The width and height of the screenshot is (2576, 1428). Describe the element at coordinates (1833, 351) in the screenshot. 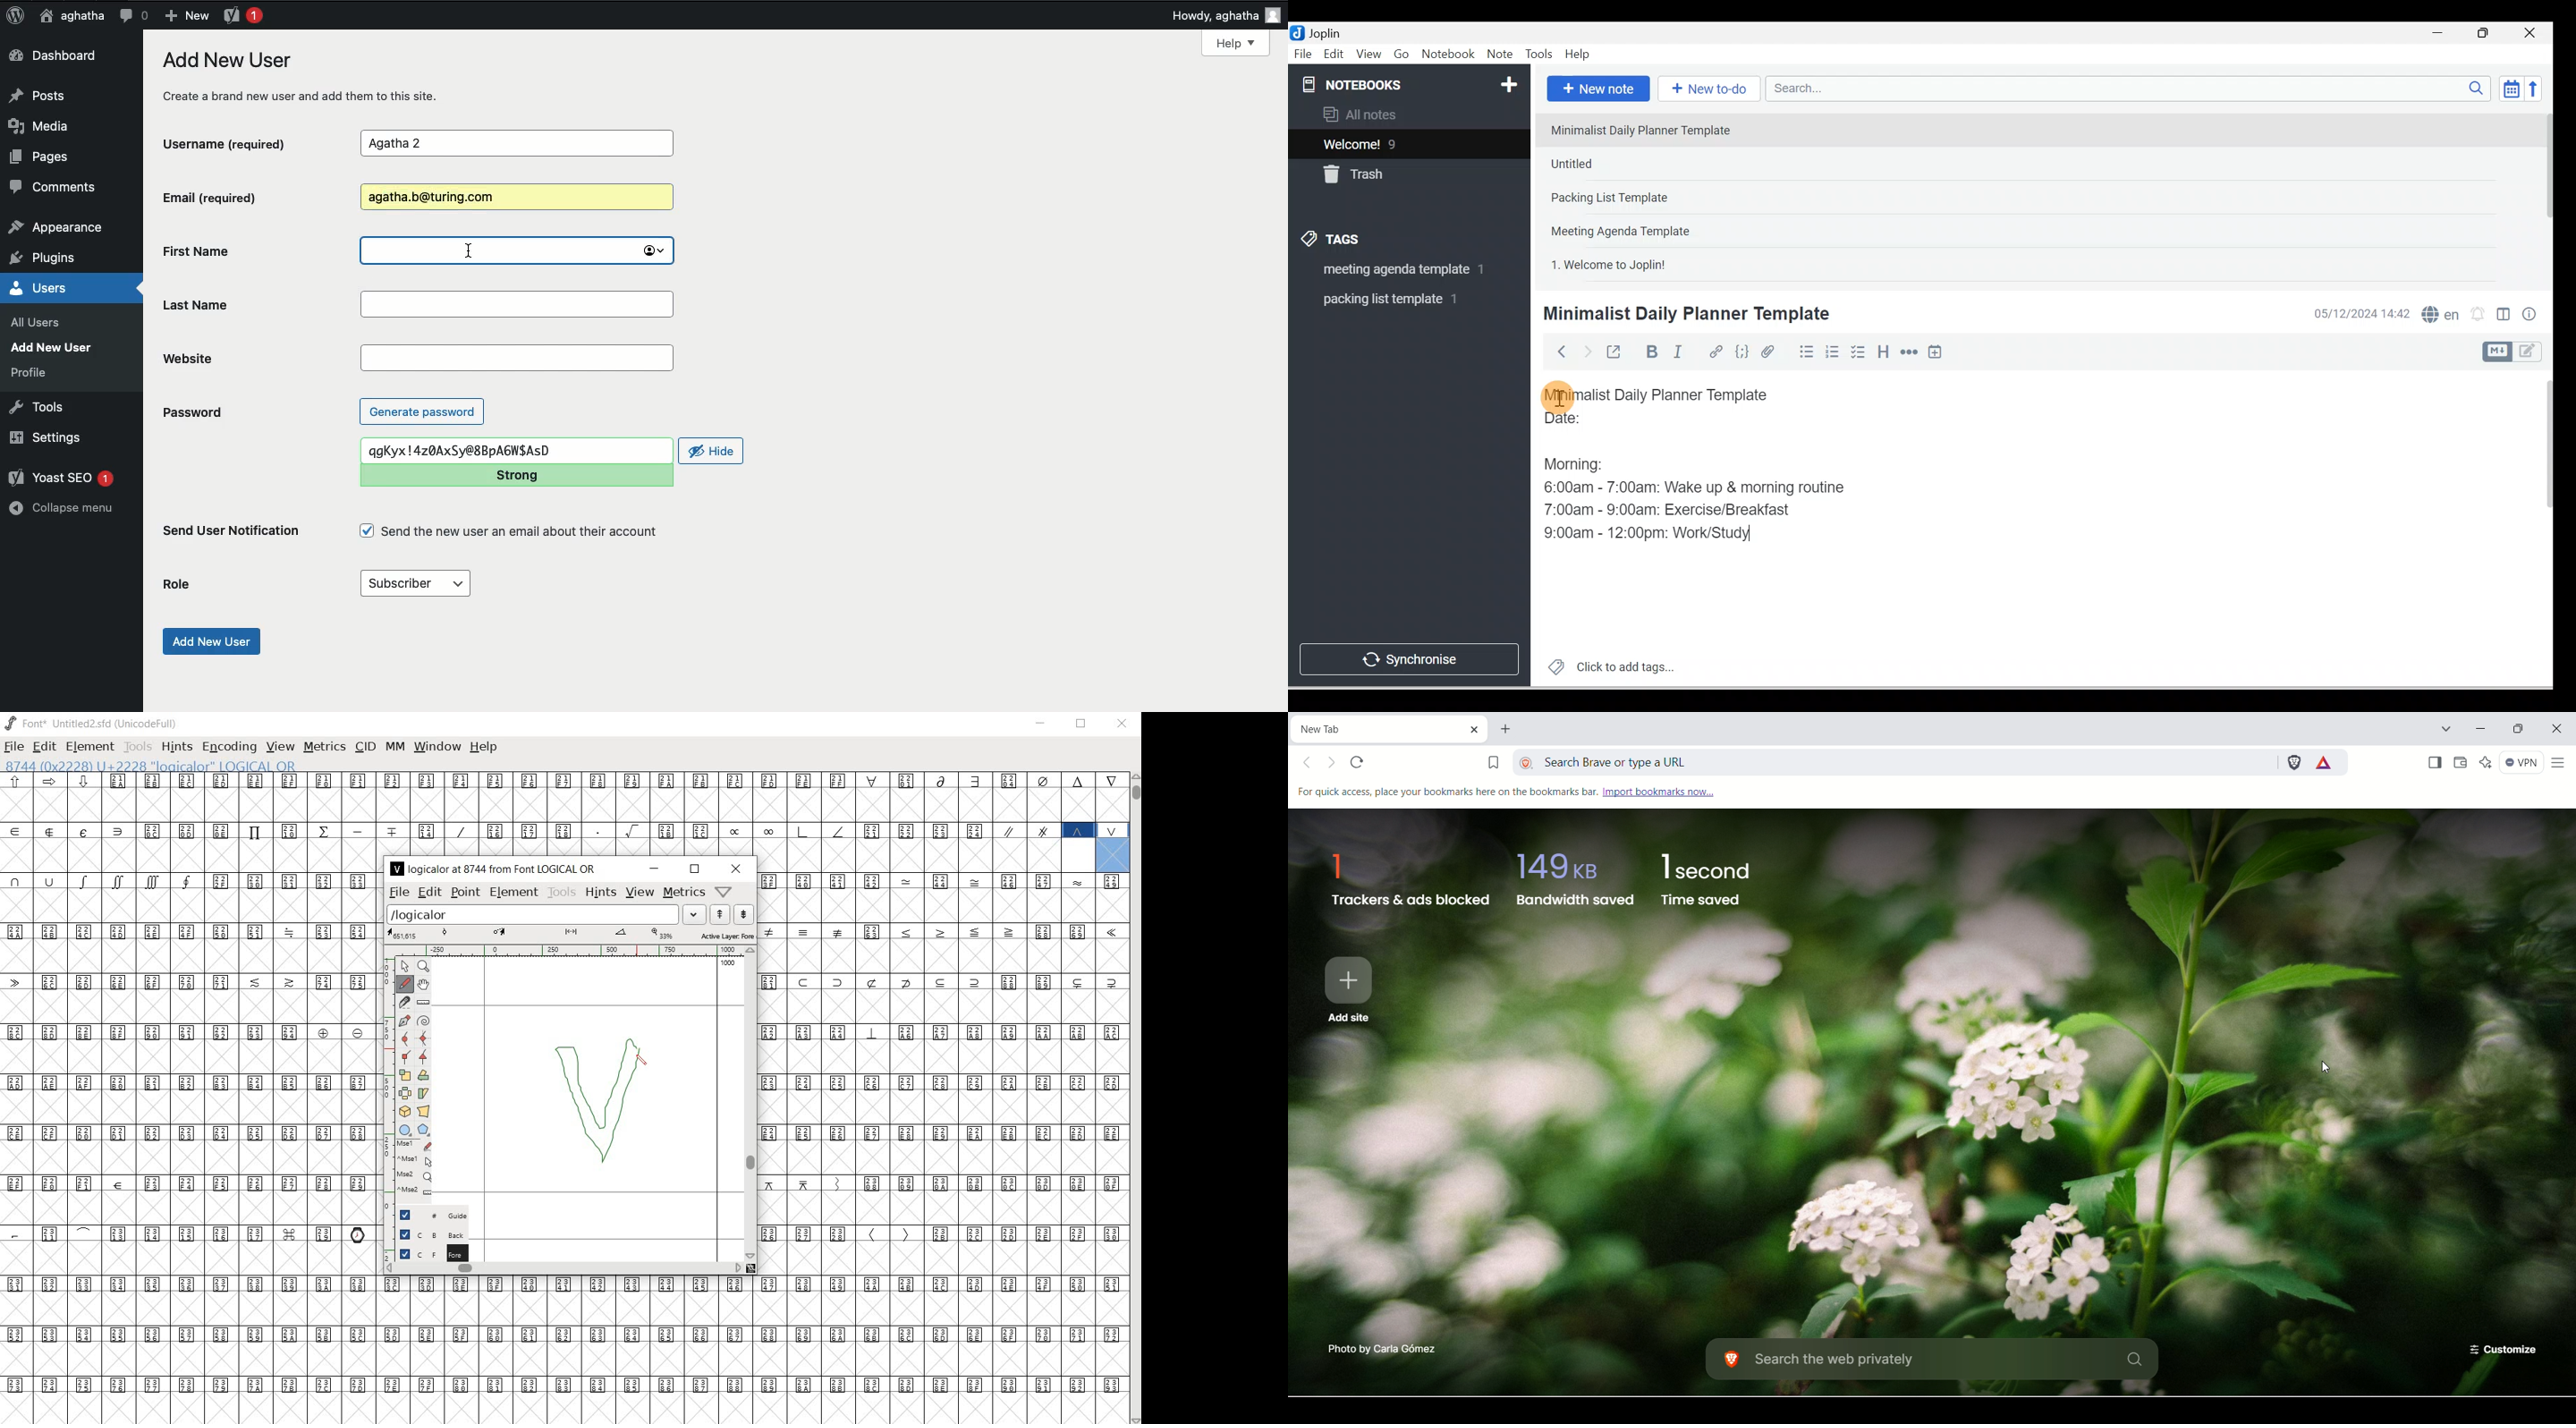

I see `Numbered list` at that location.